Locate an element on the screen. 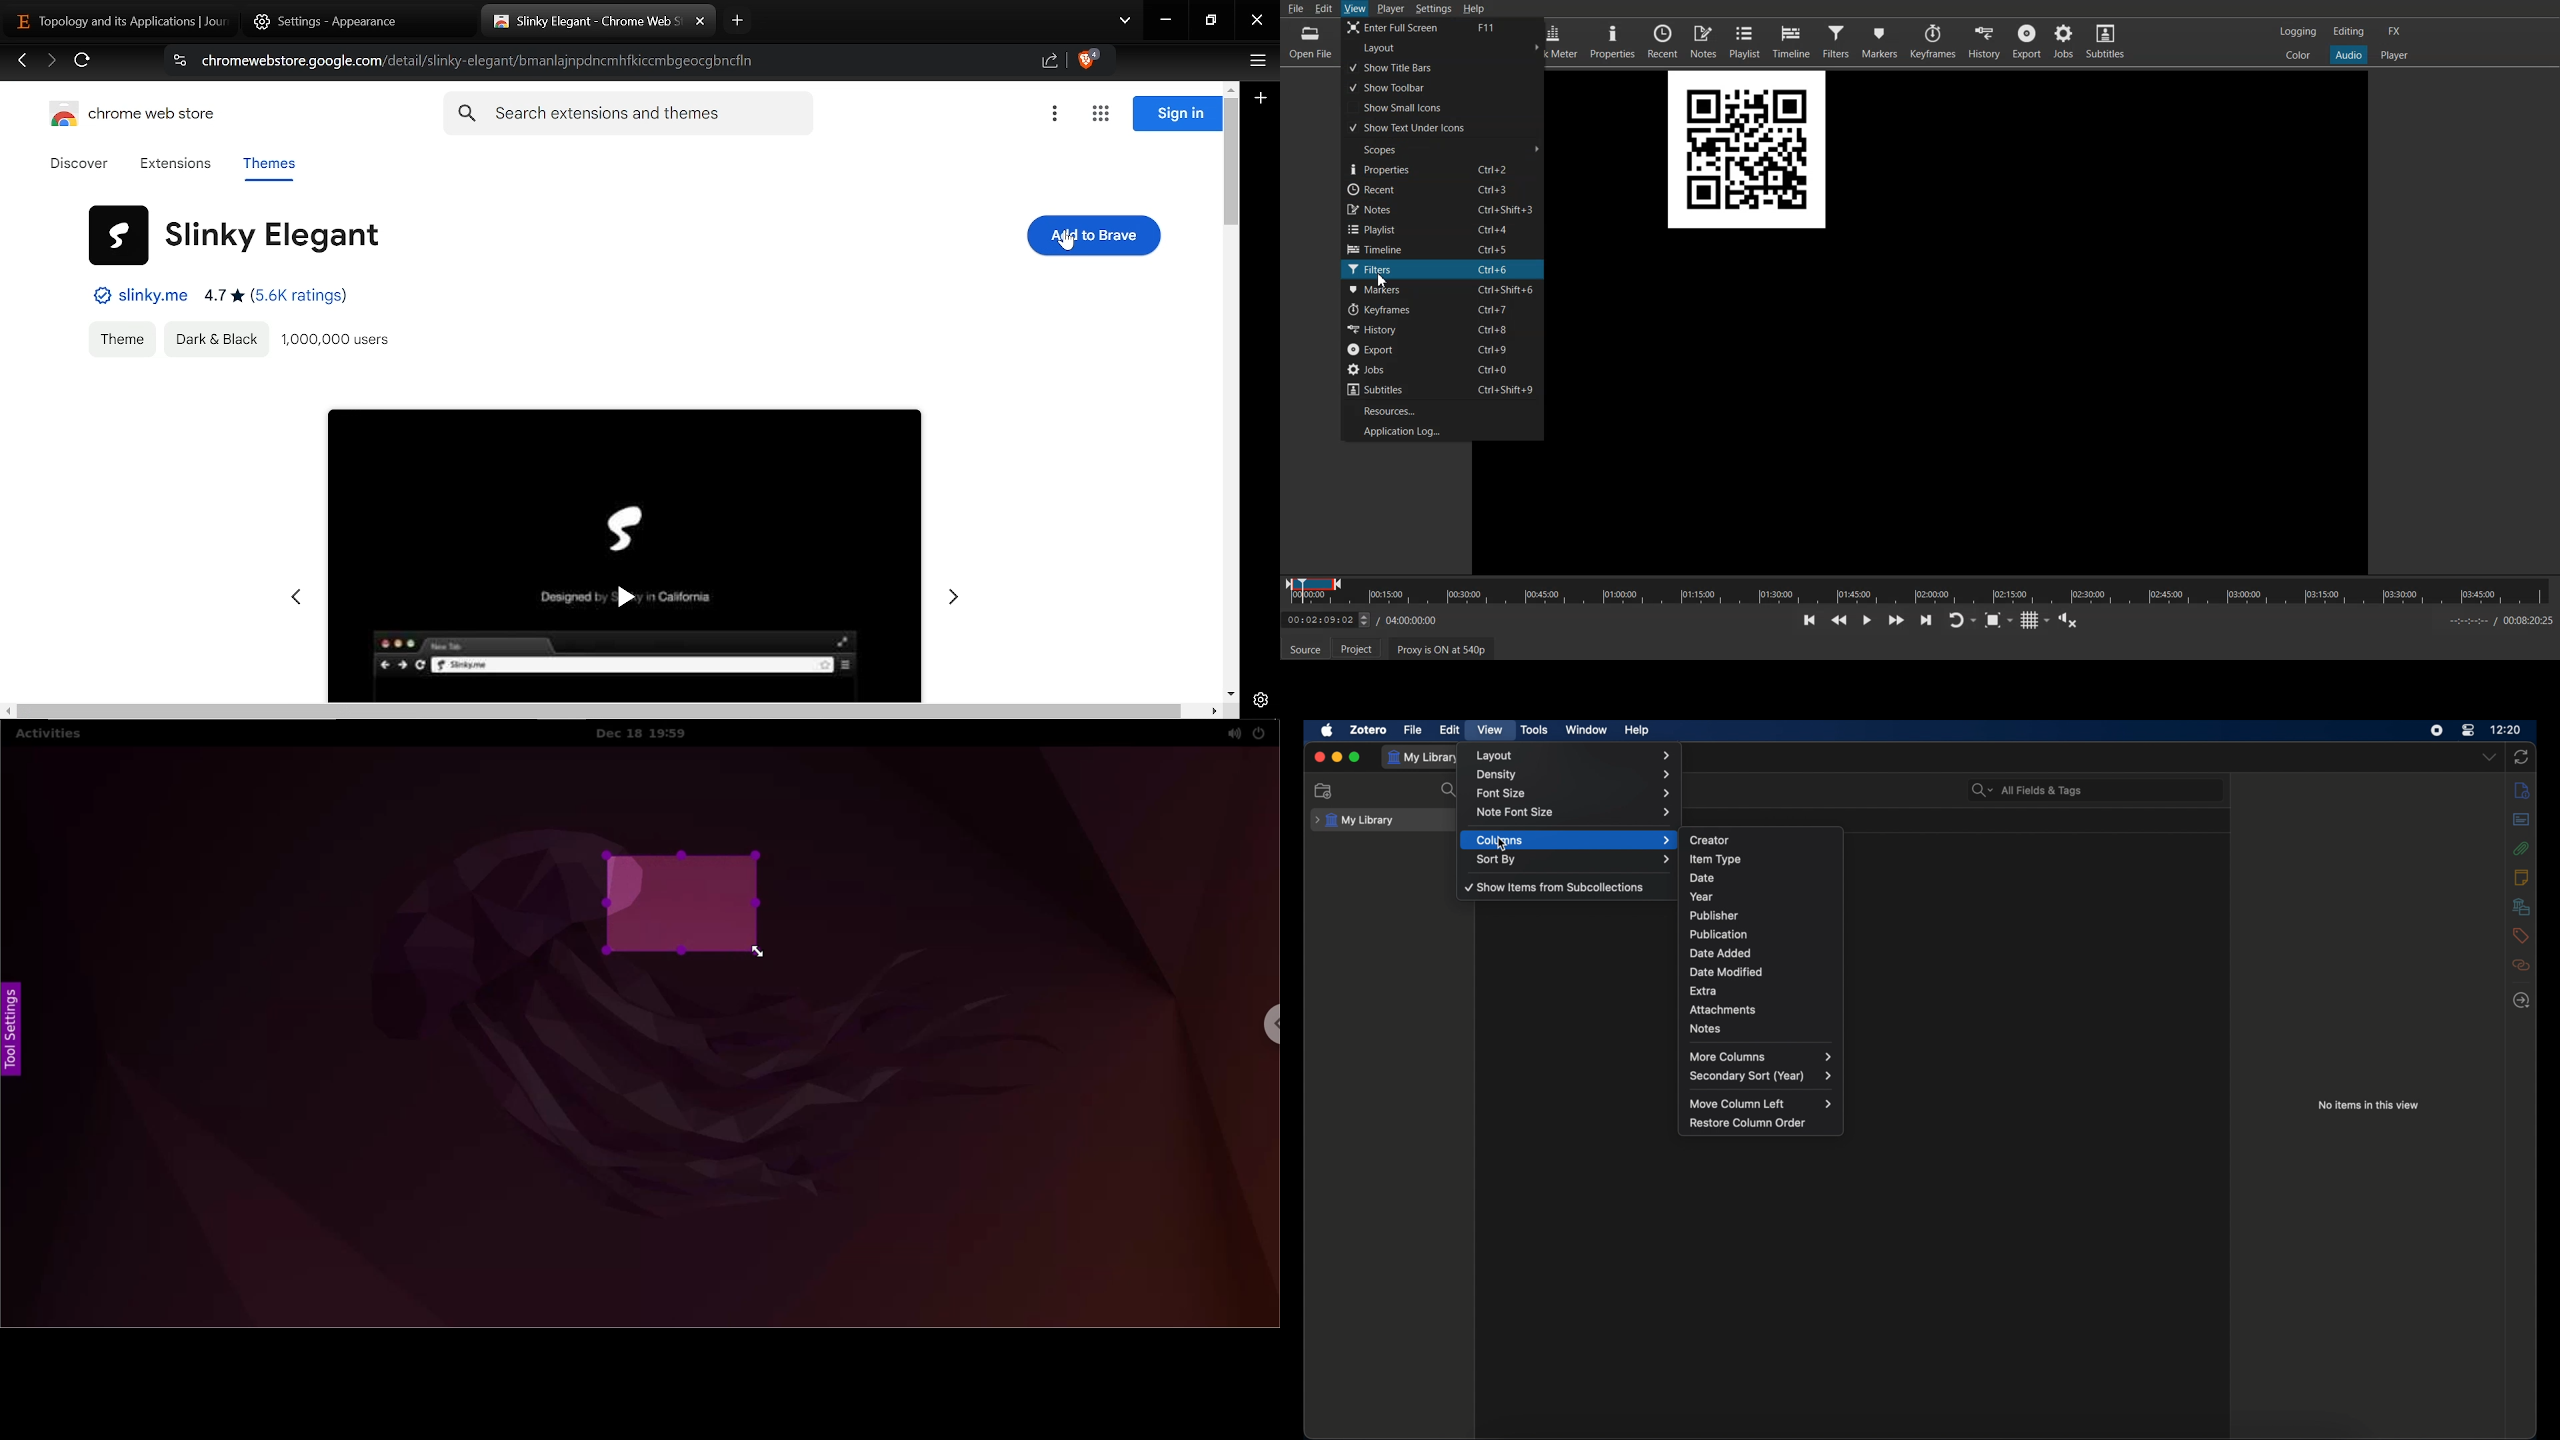 Image resolution: width=2576 pixels, height=1456 pixels. Toggle player lopping is located at coordinates (1962, 620).